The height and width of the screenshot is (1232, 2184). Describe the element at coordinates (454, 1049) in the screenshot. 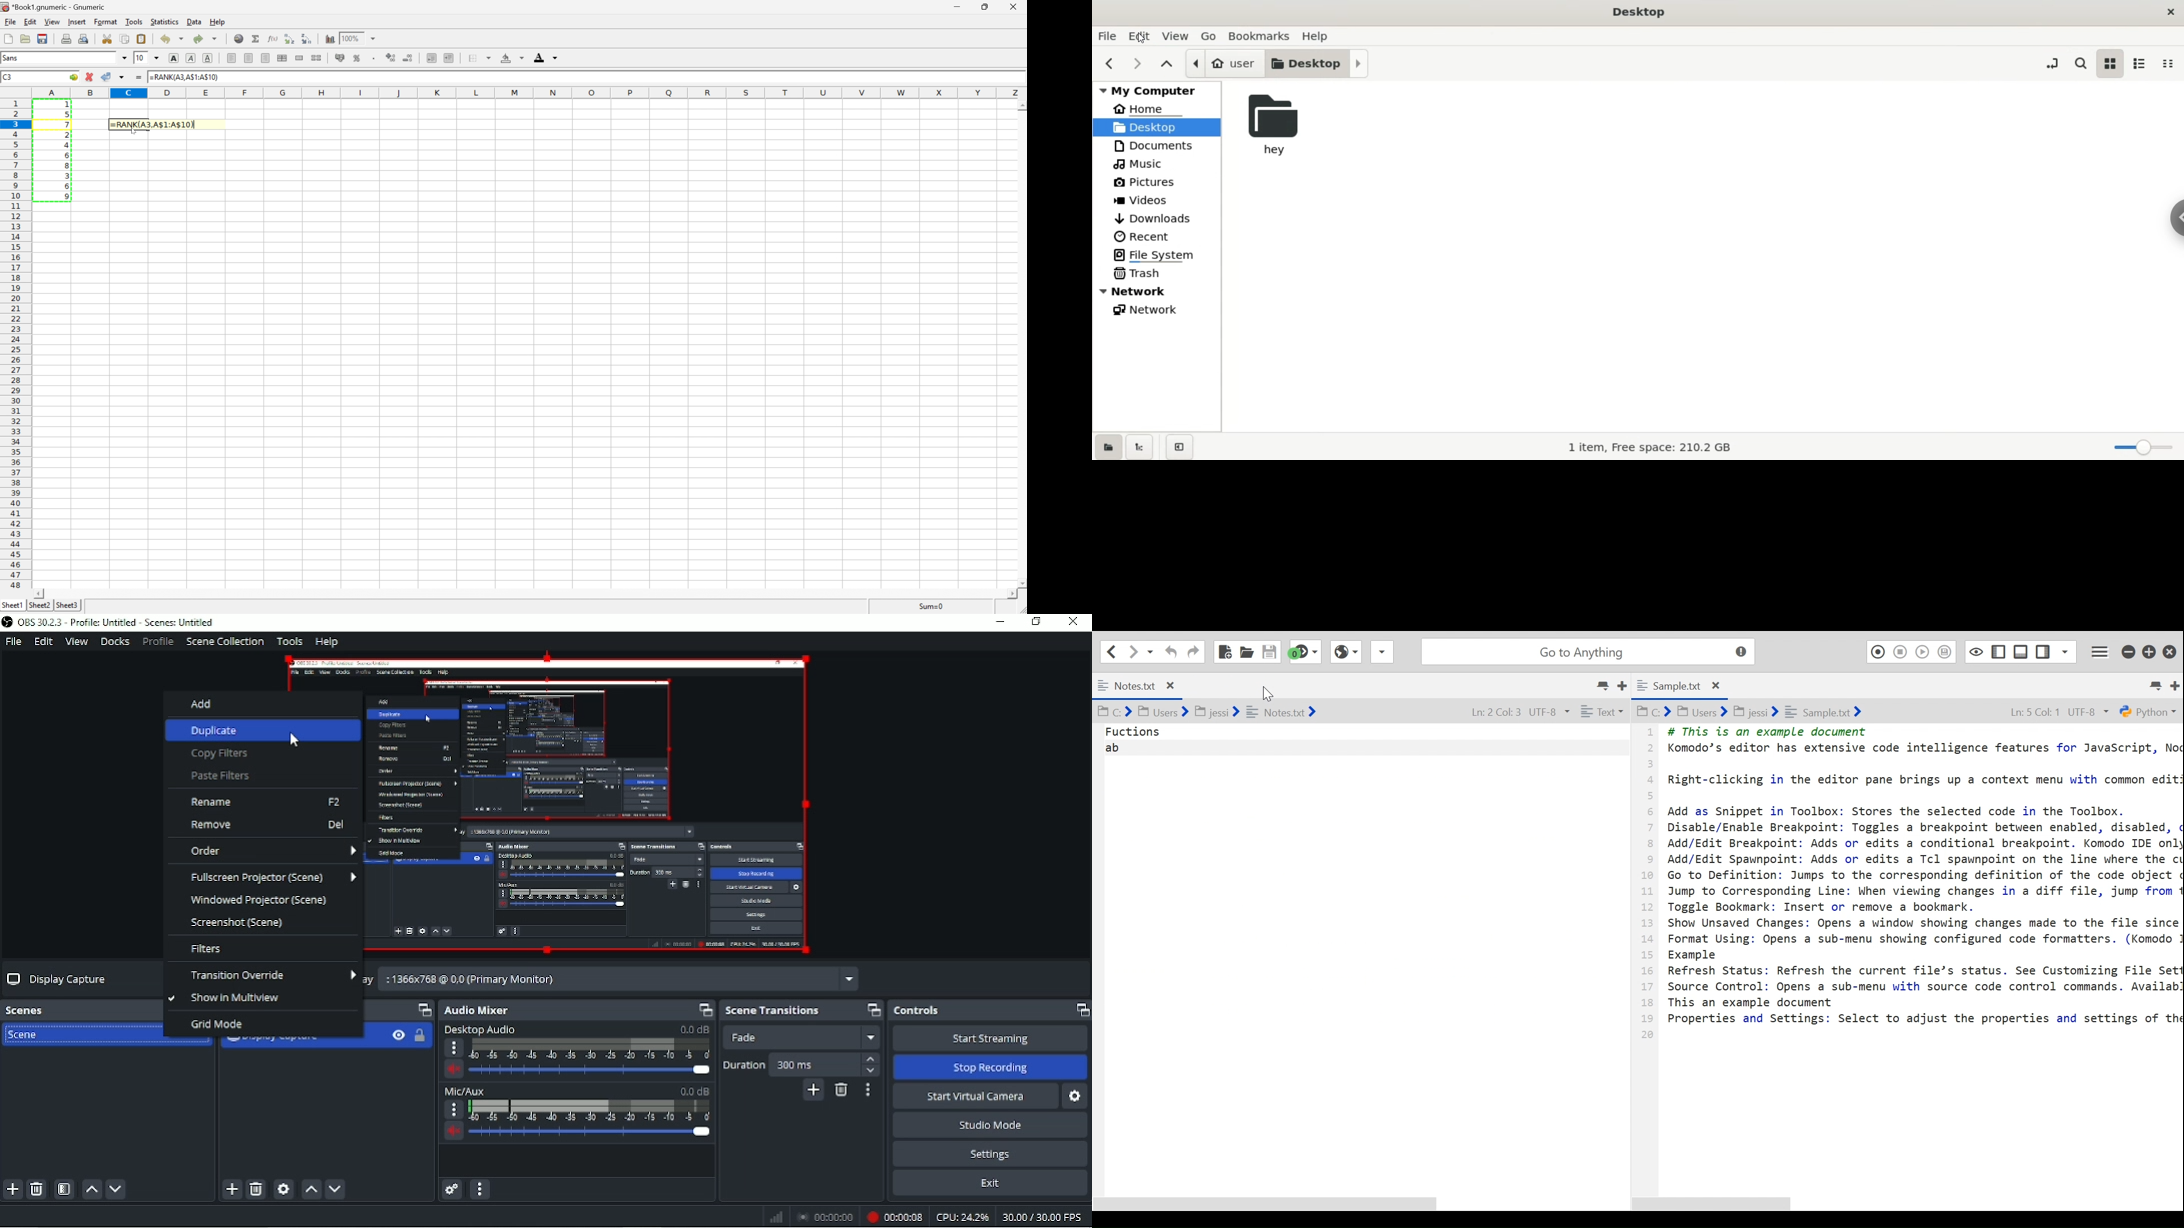

I see `More options` at that location.